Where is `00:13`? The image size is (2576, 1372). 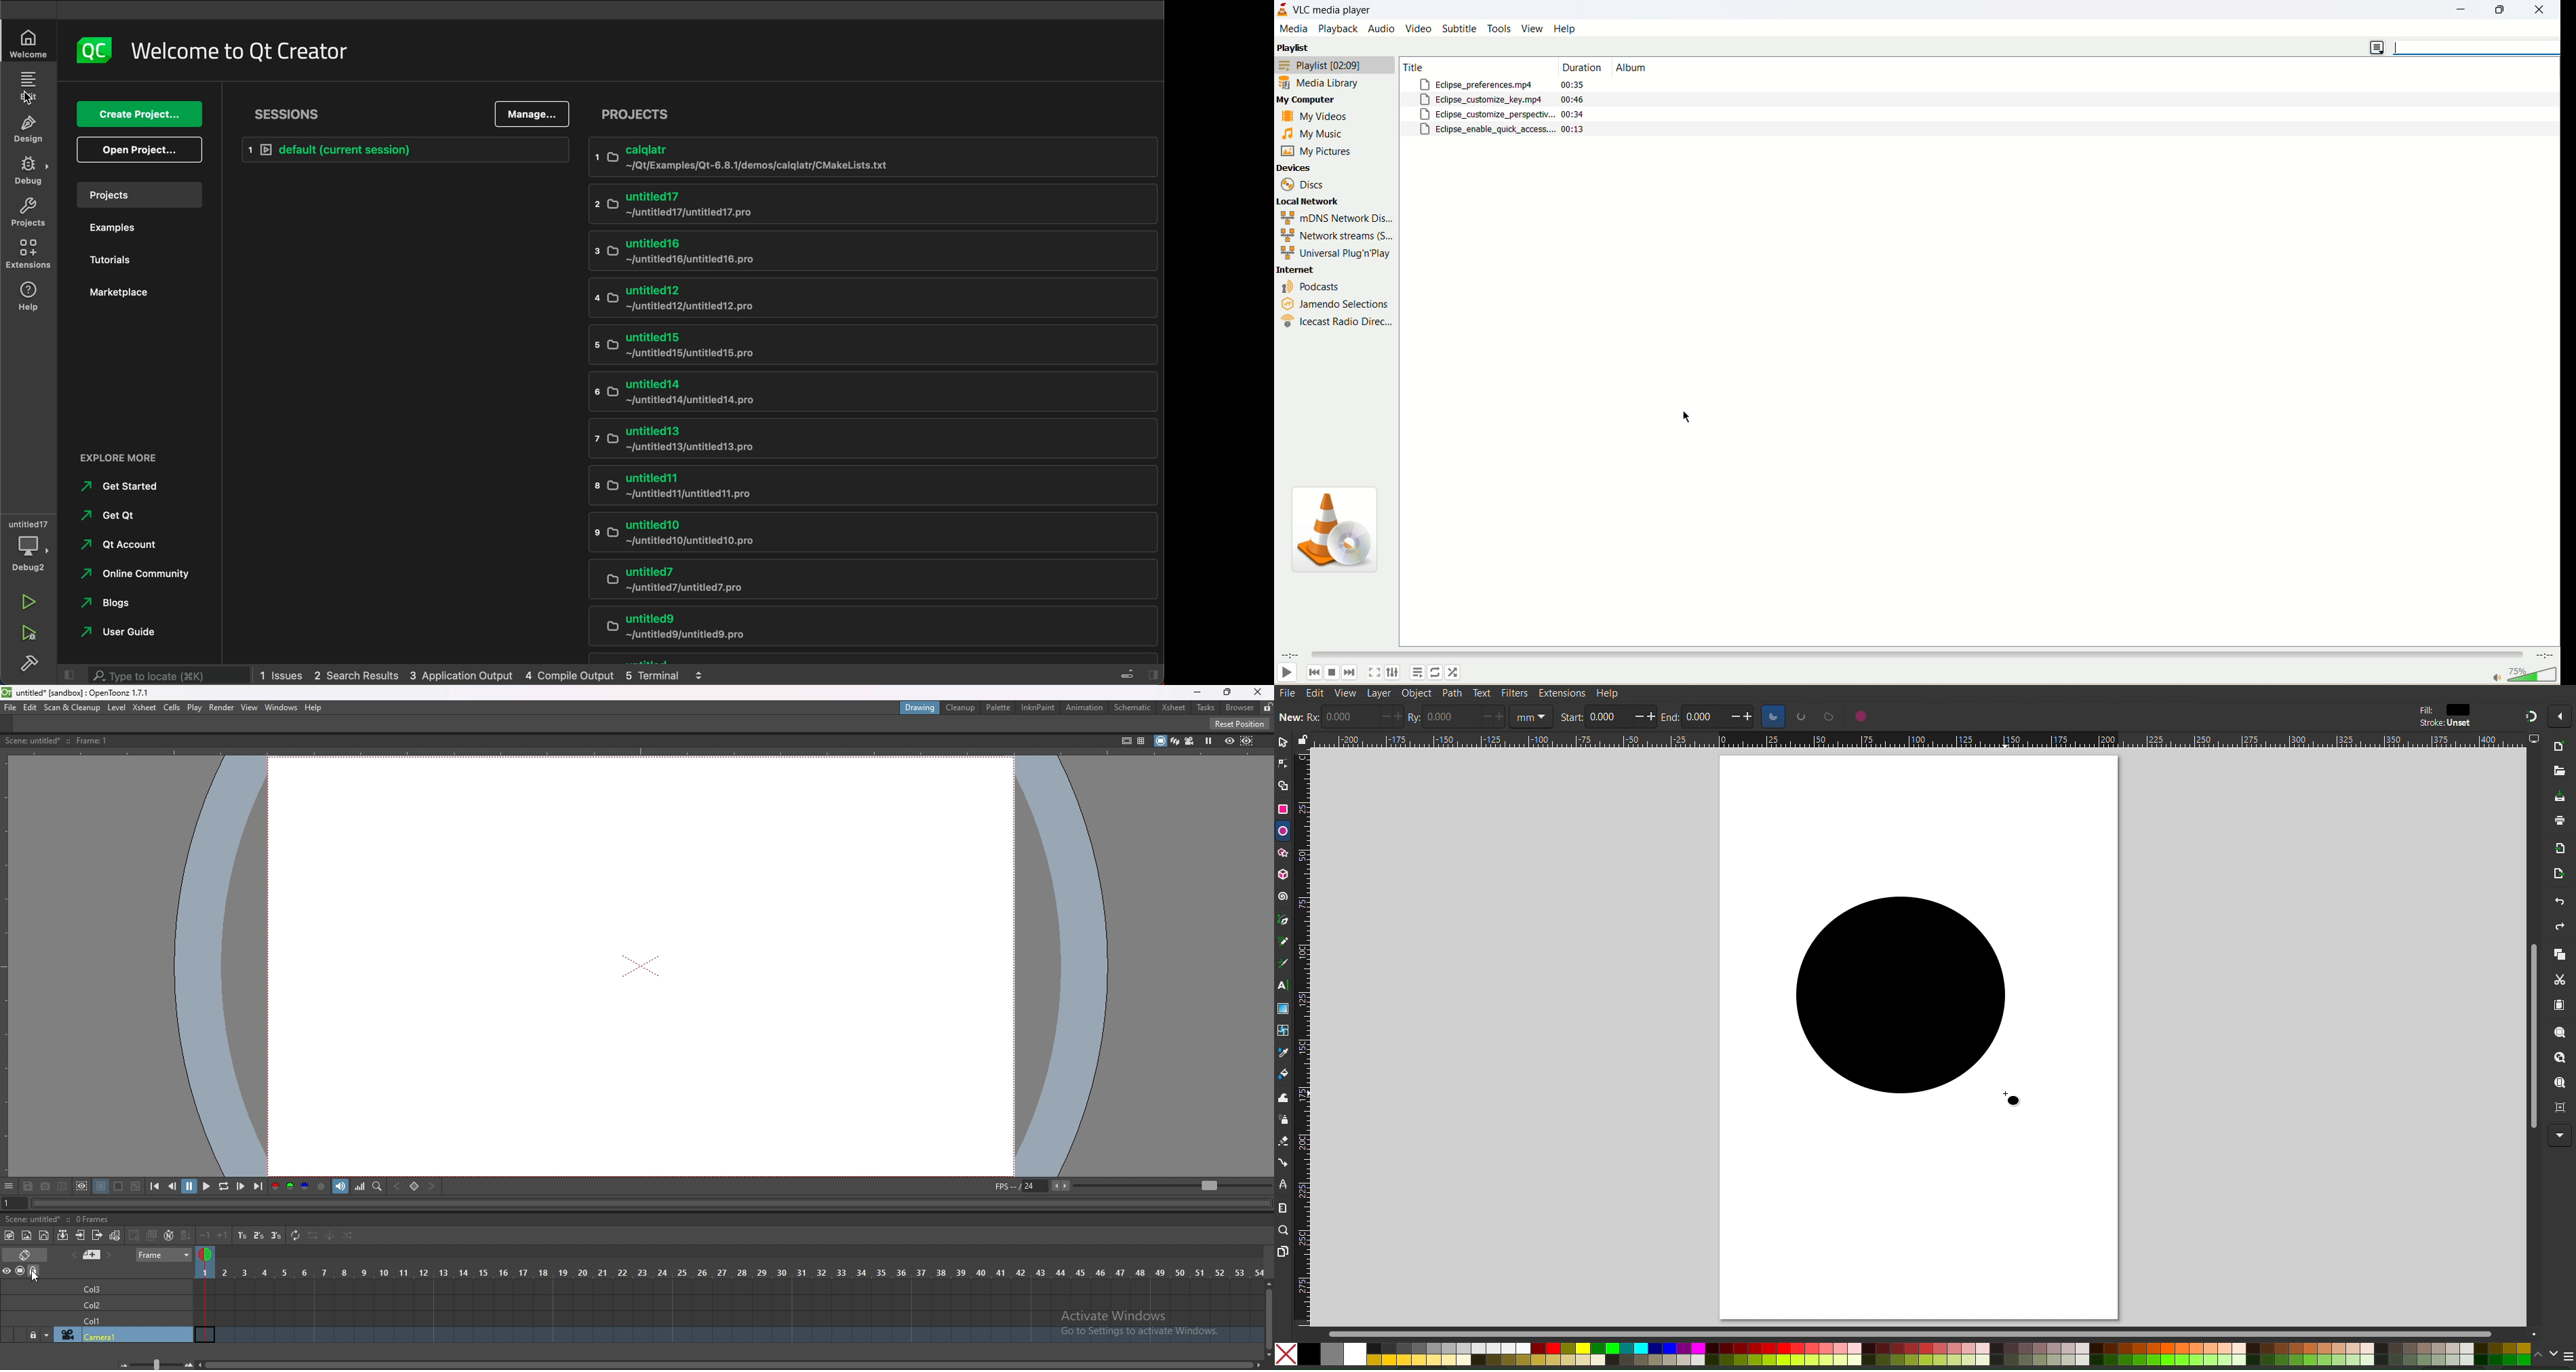 00:13 is located at coordinates (1574, 129).